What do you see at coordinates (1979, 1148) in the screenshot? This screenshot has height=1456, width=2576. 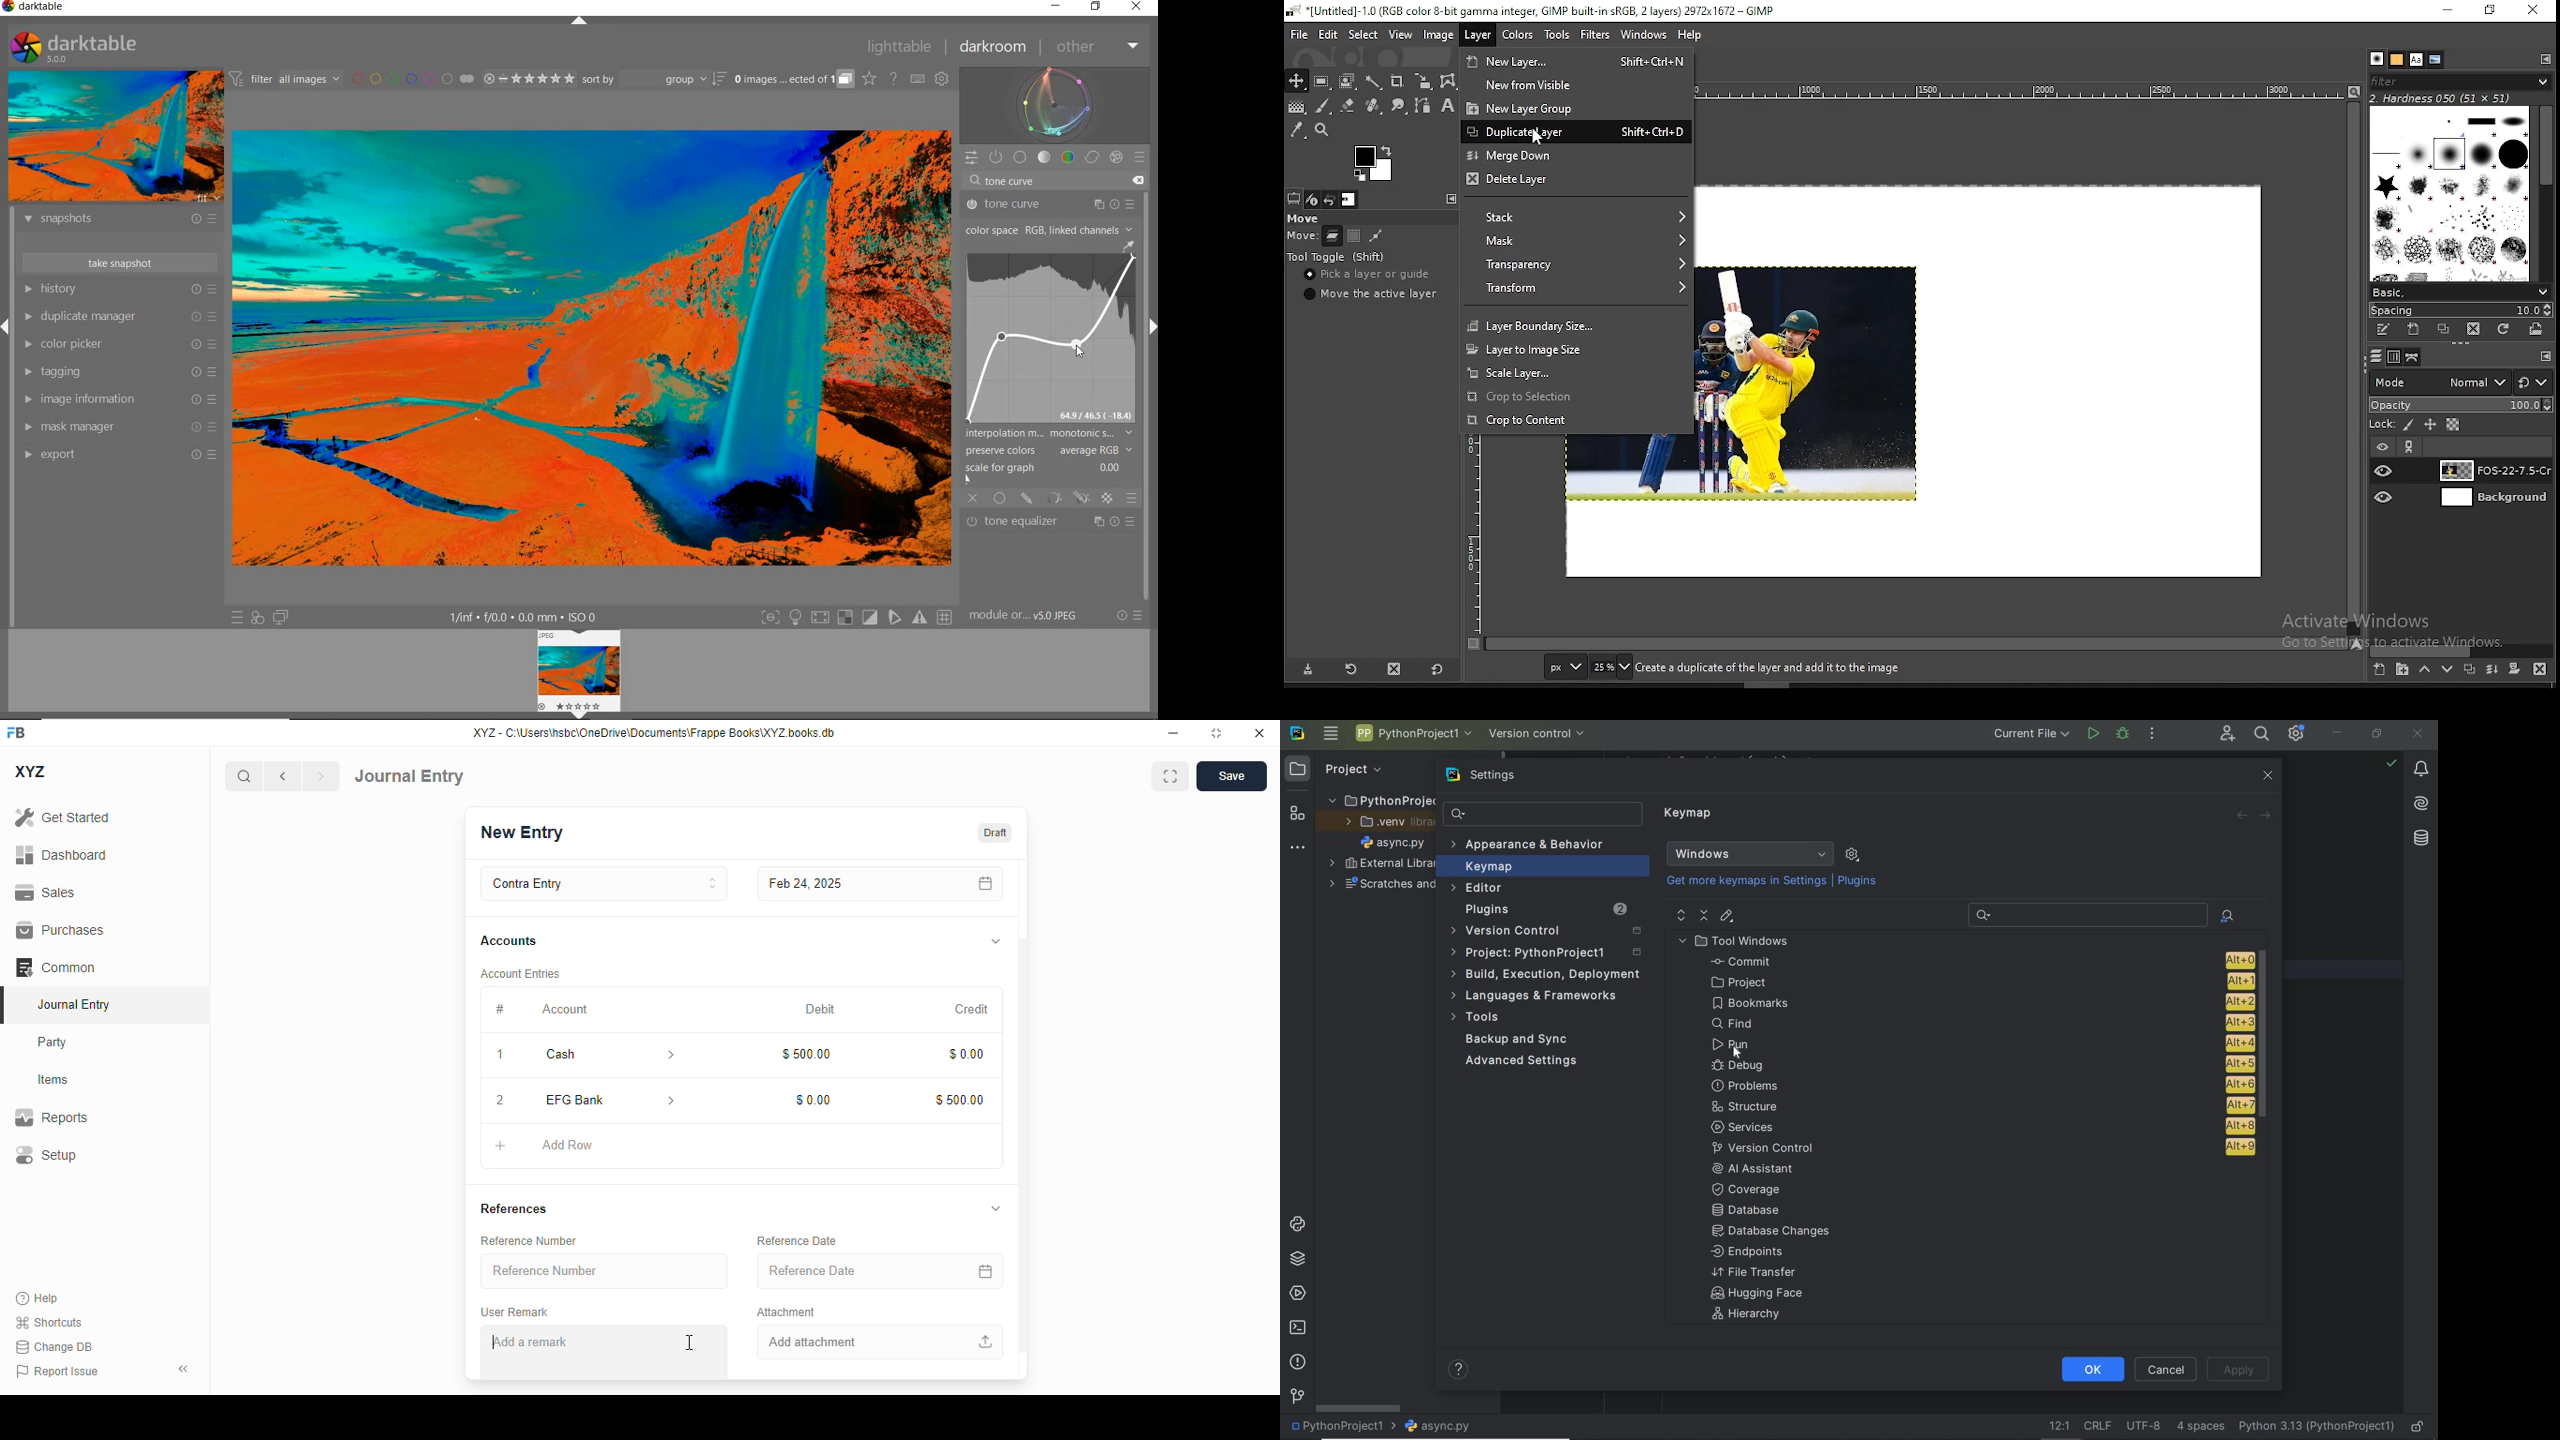 I see `version control` at bounding box center [1979, 1148].